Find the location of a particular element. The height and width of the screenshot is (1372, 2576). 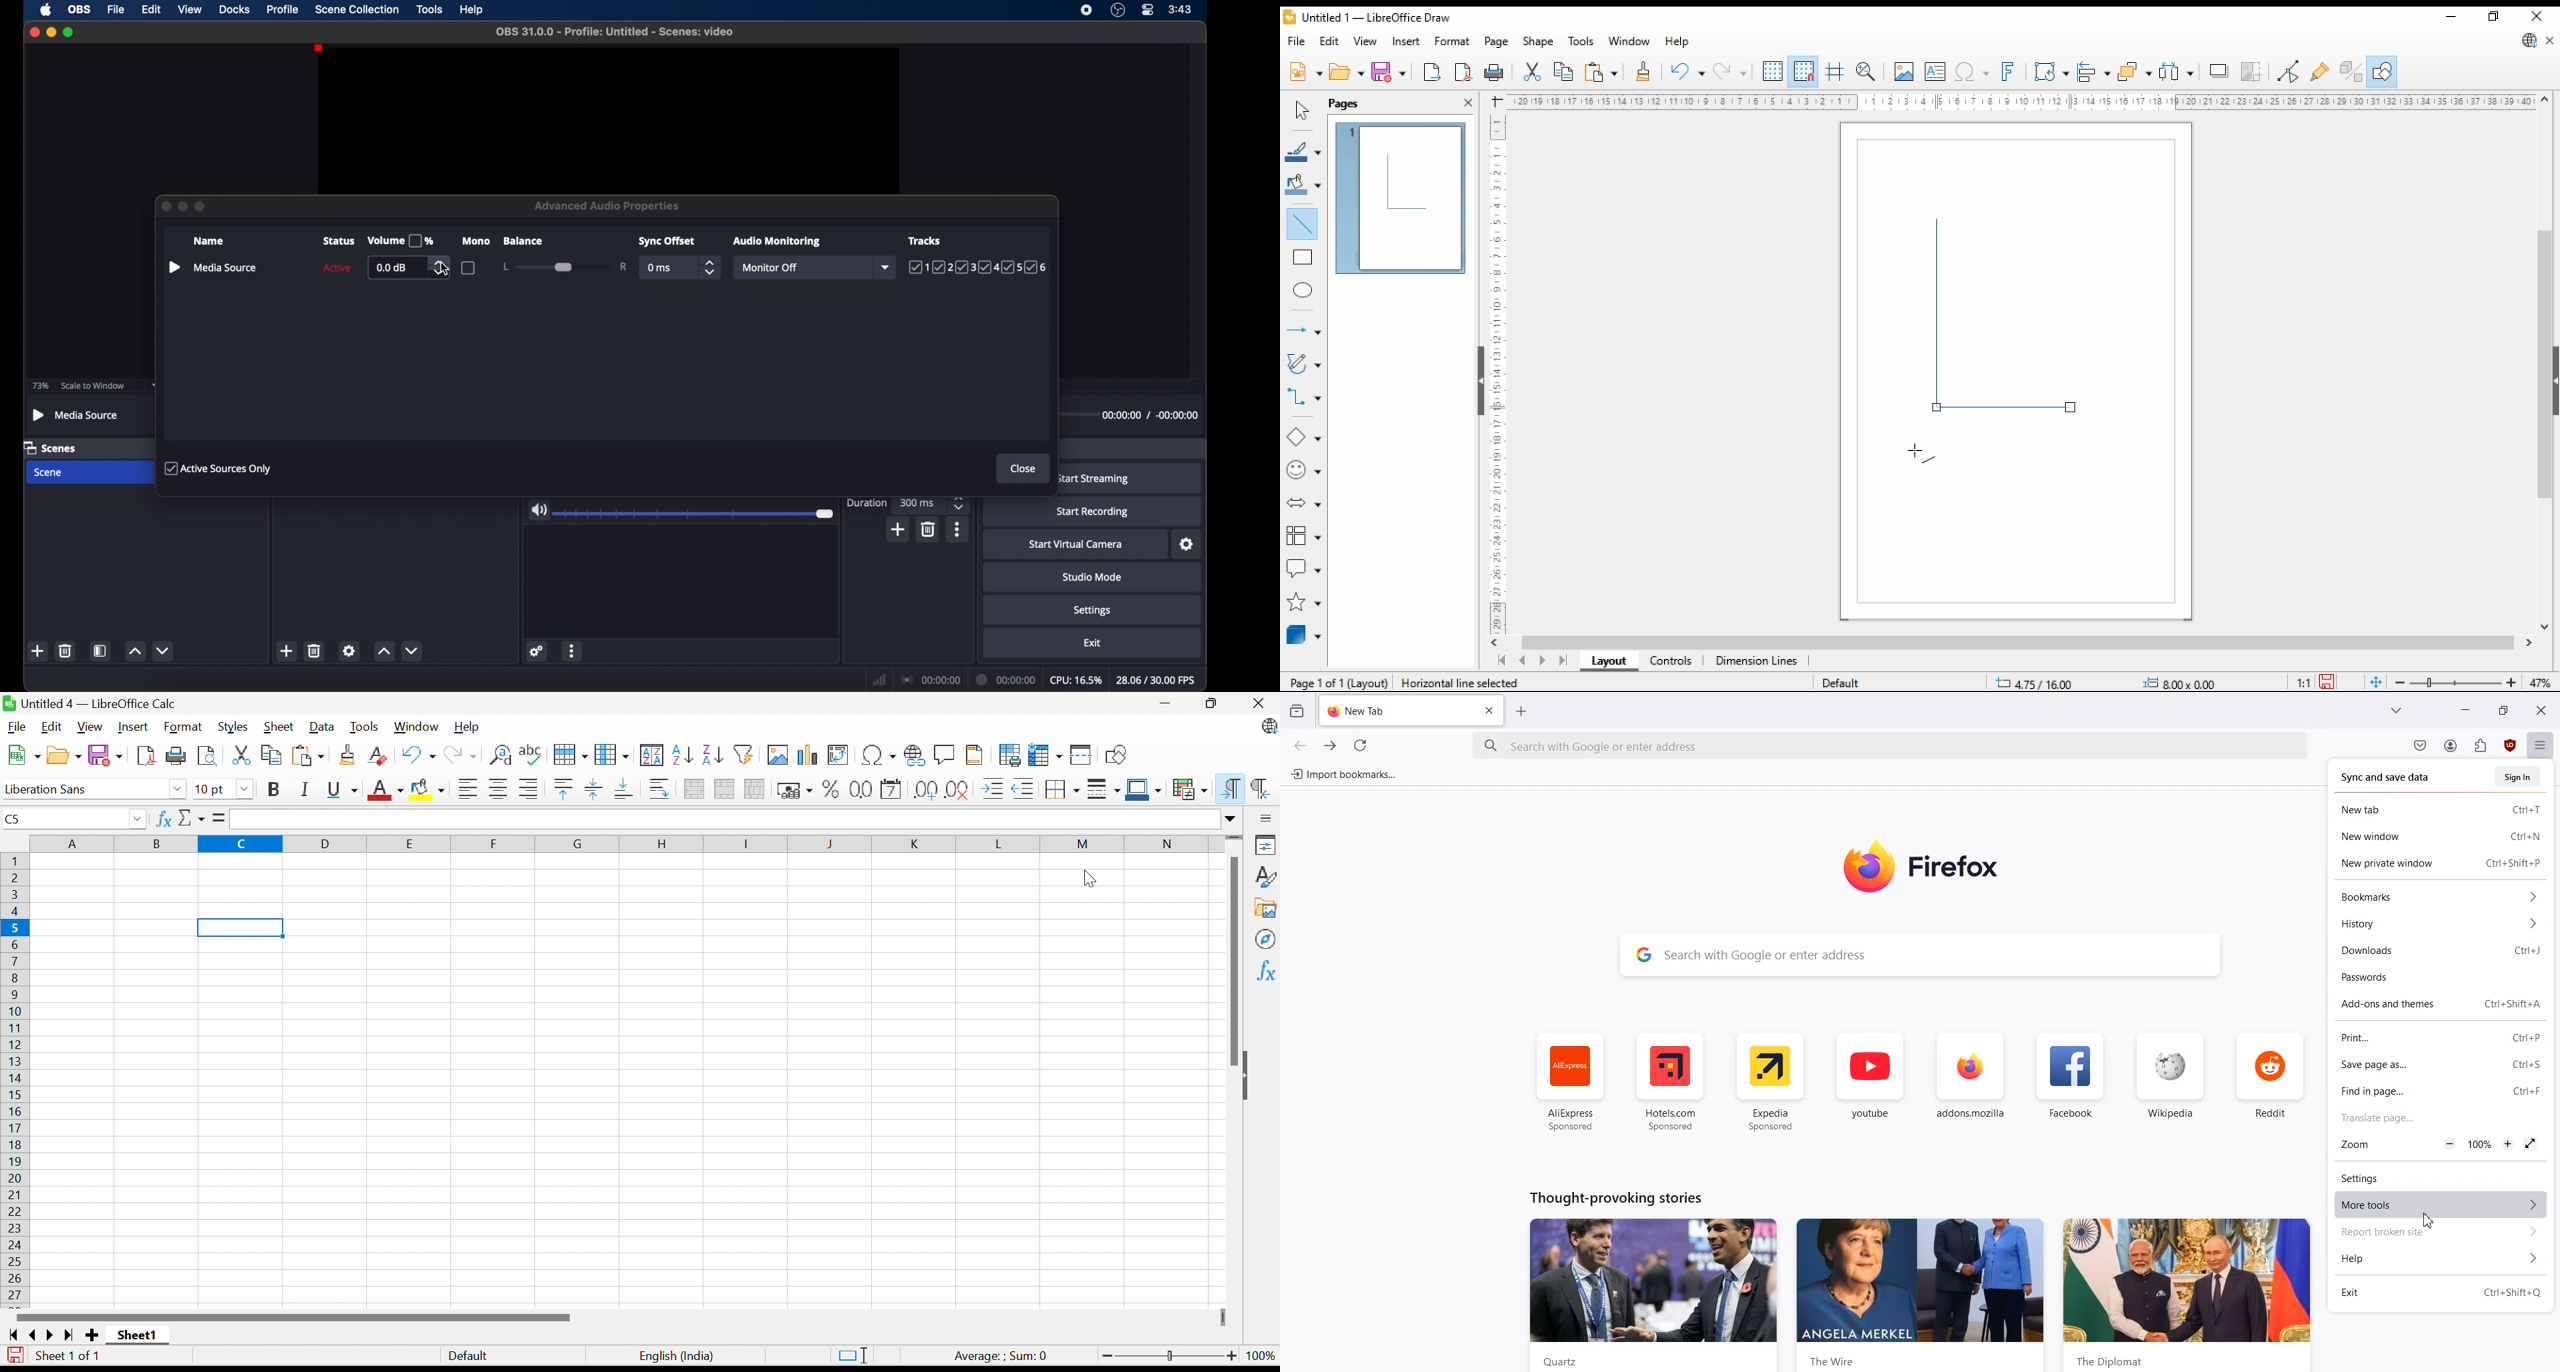

network is located at coordinates (880, 680).